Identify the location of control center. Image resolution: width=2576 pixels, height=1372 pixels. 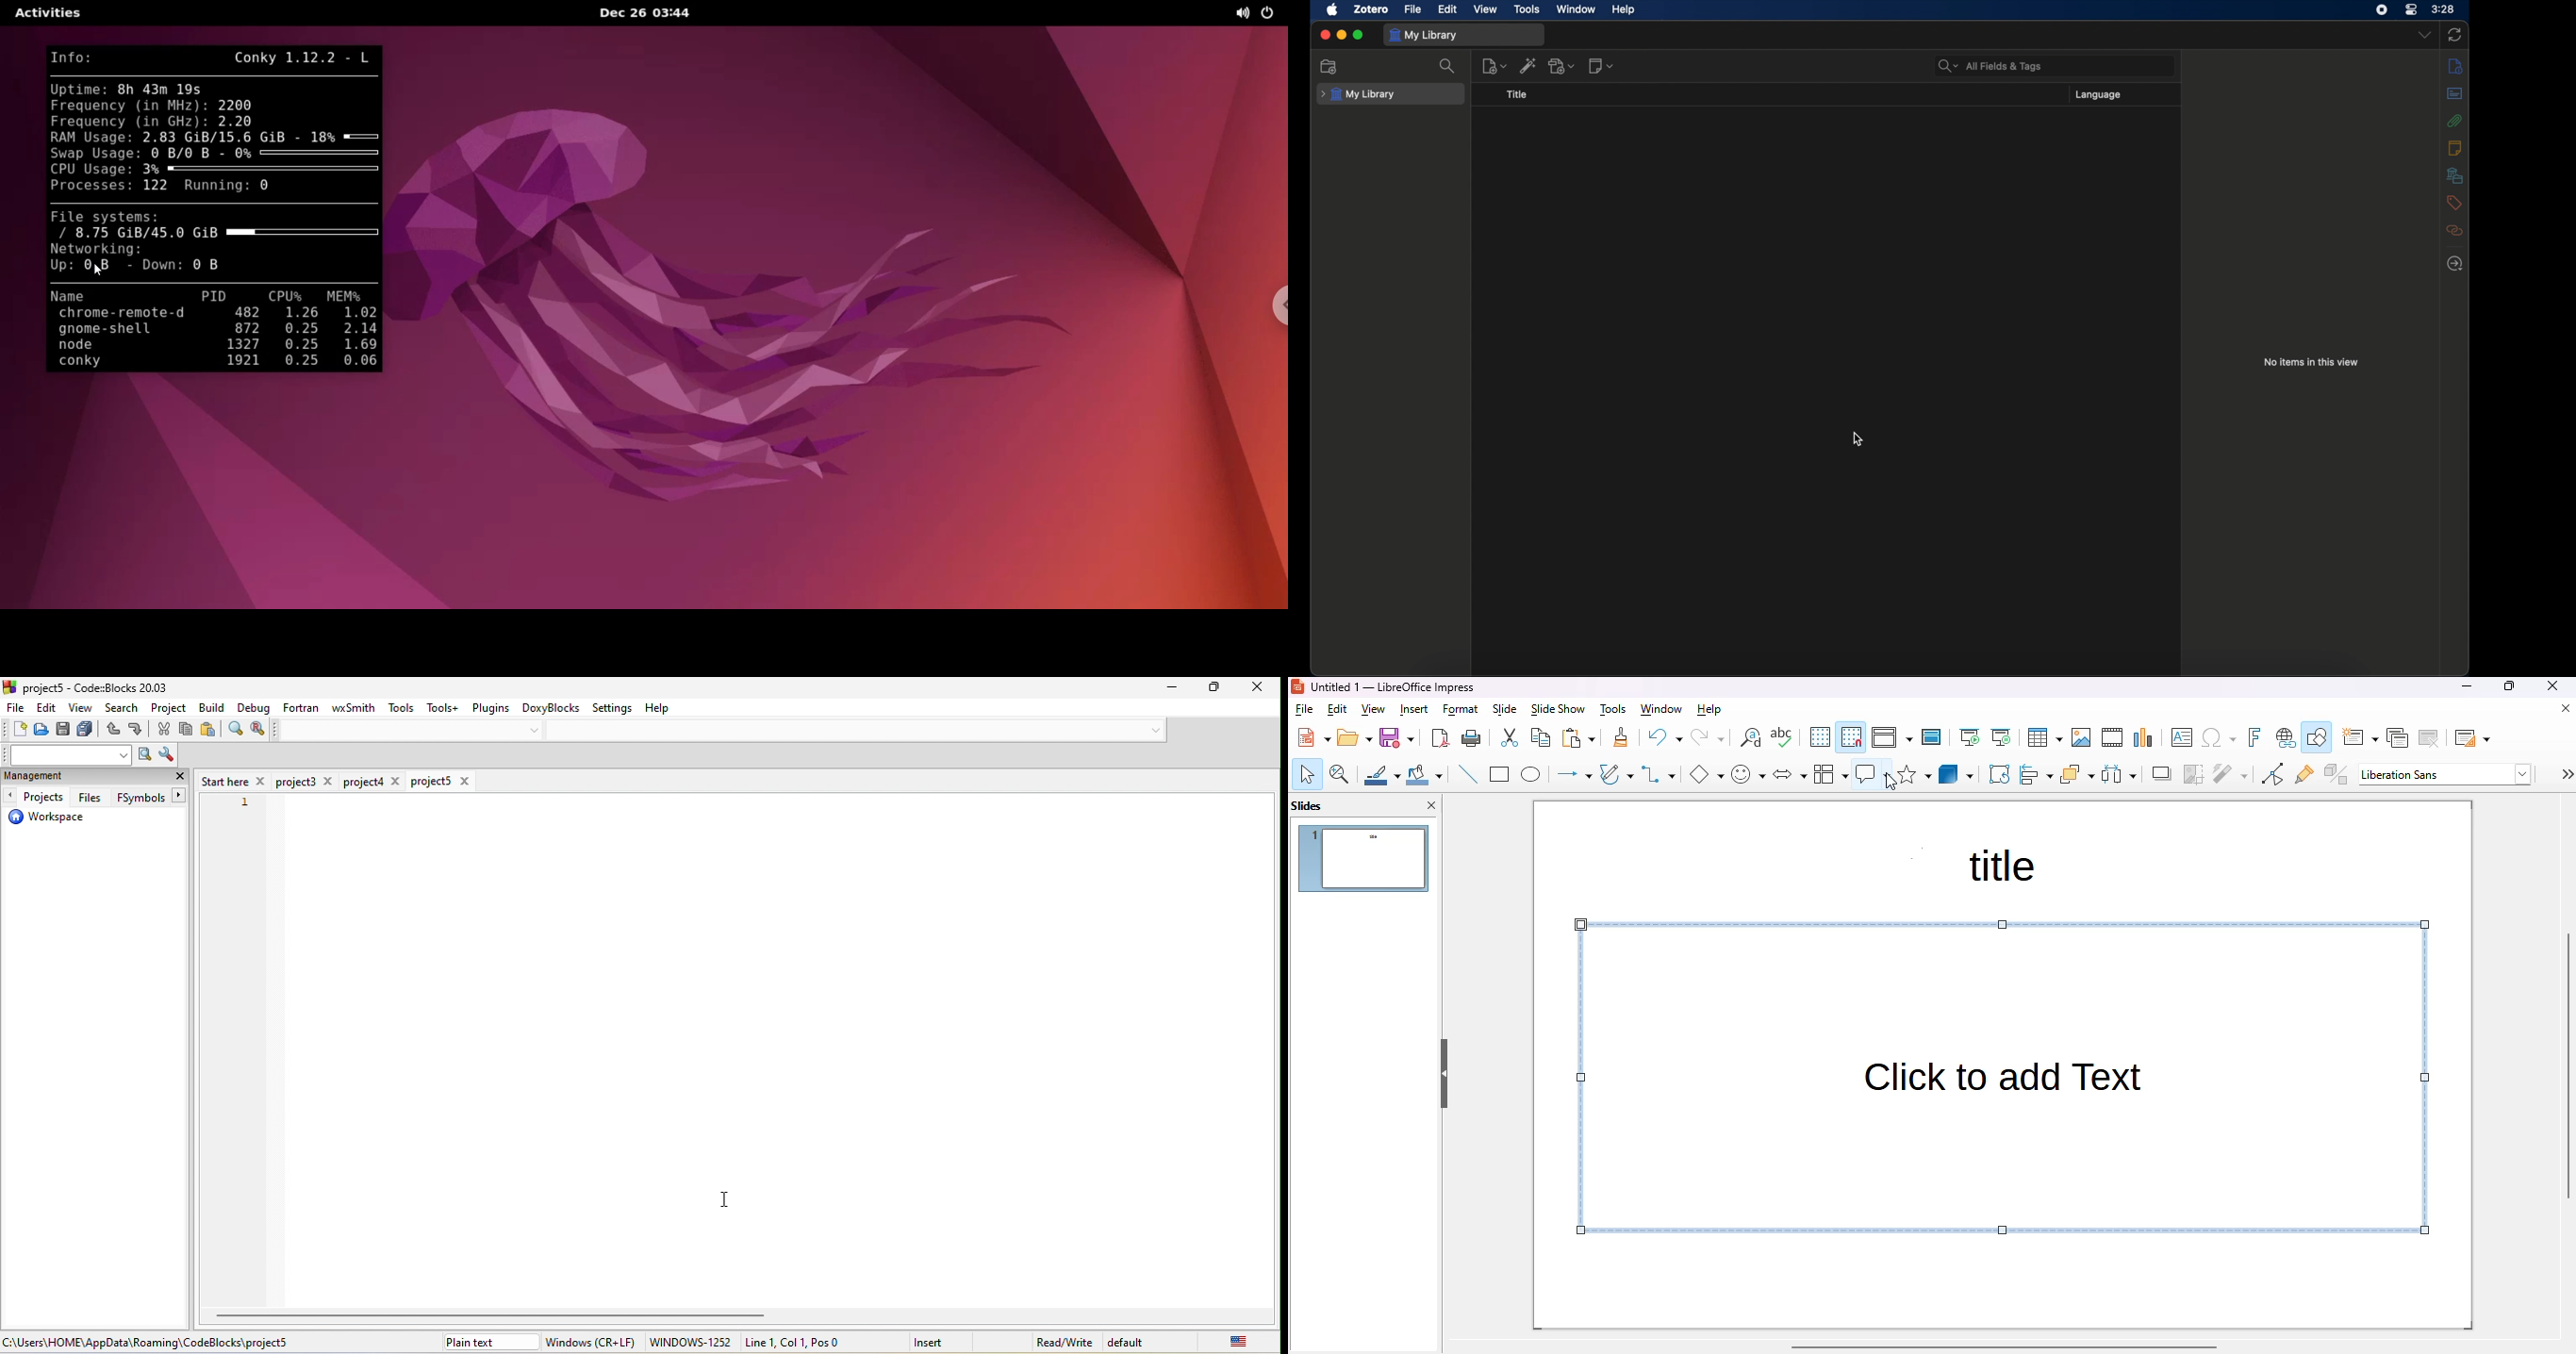
(2411, 9).